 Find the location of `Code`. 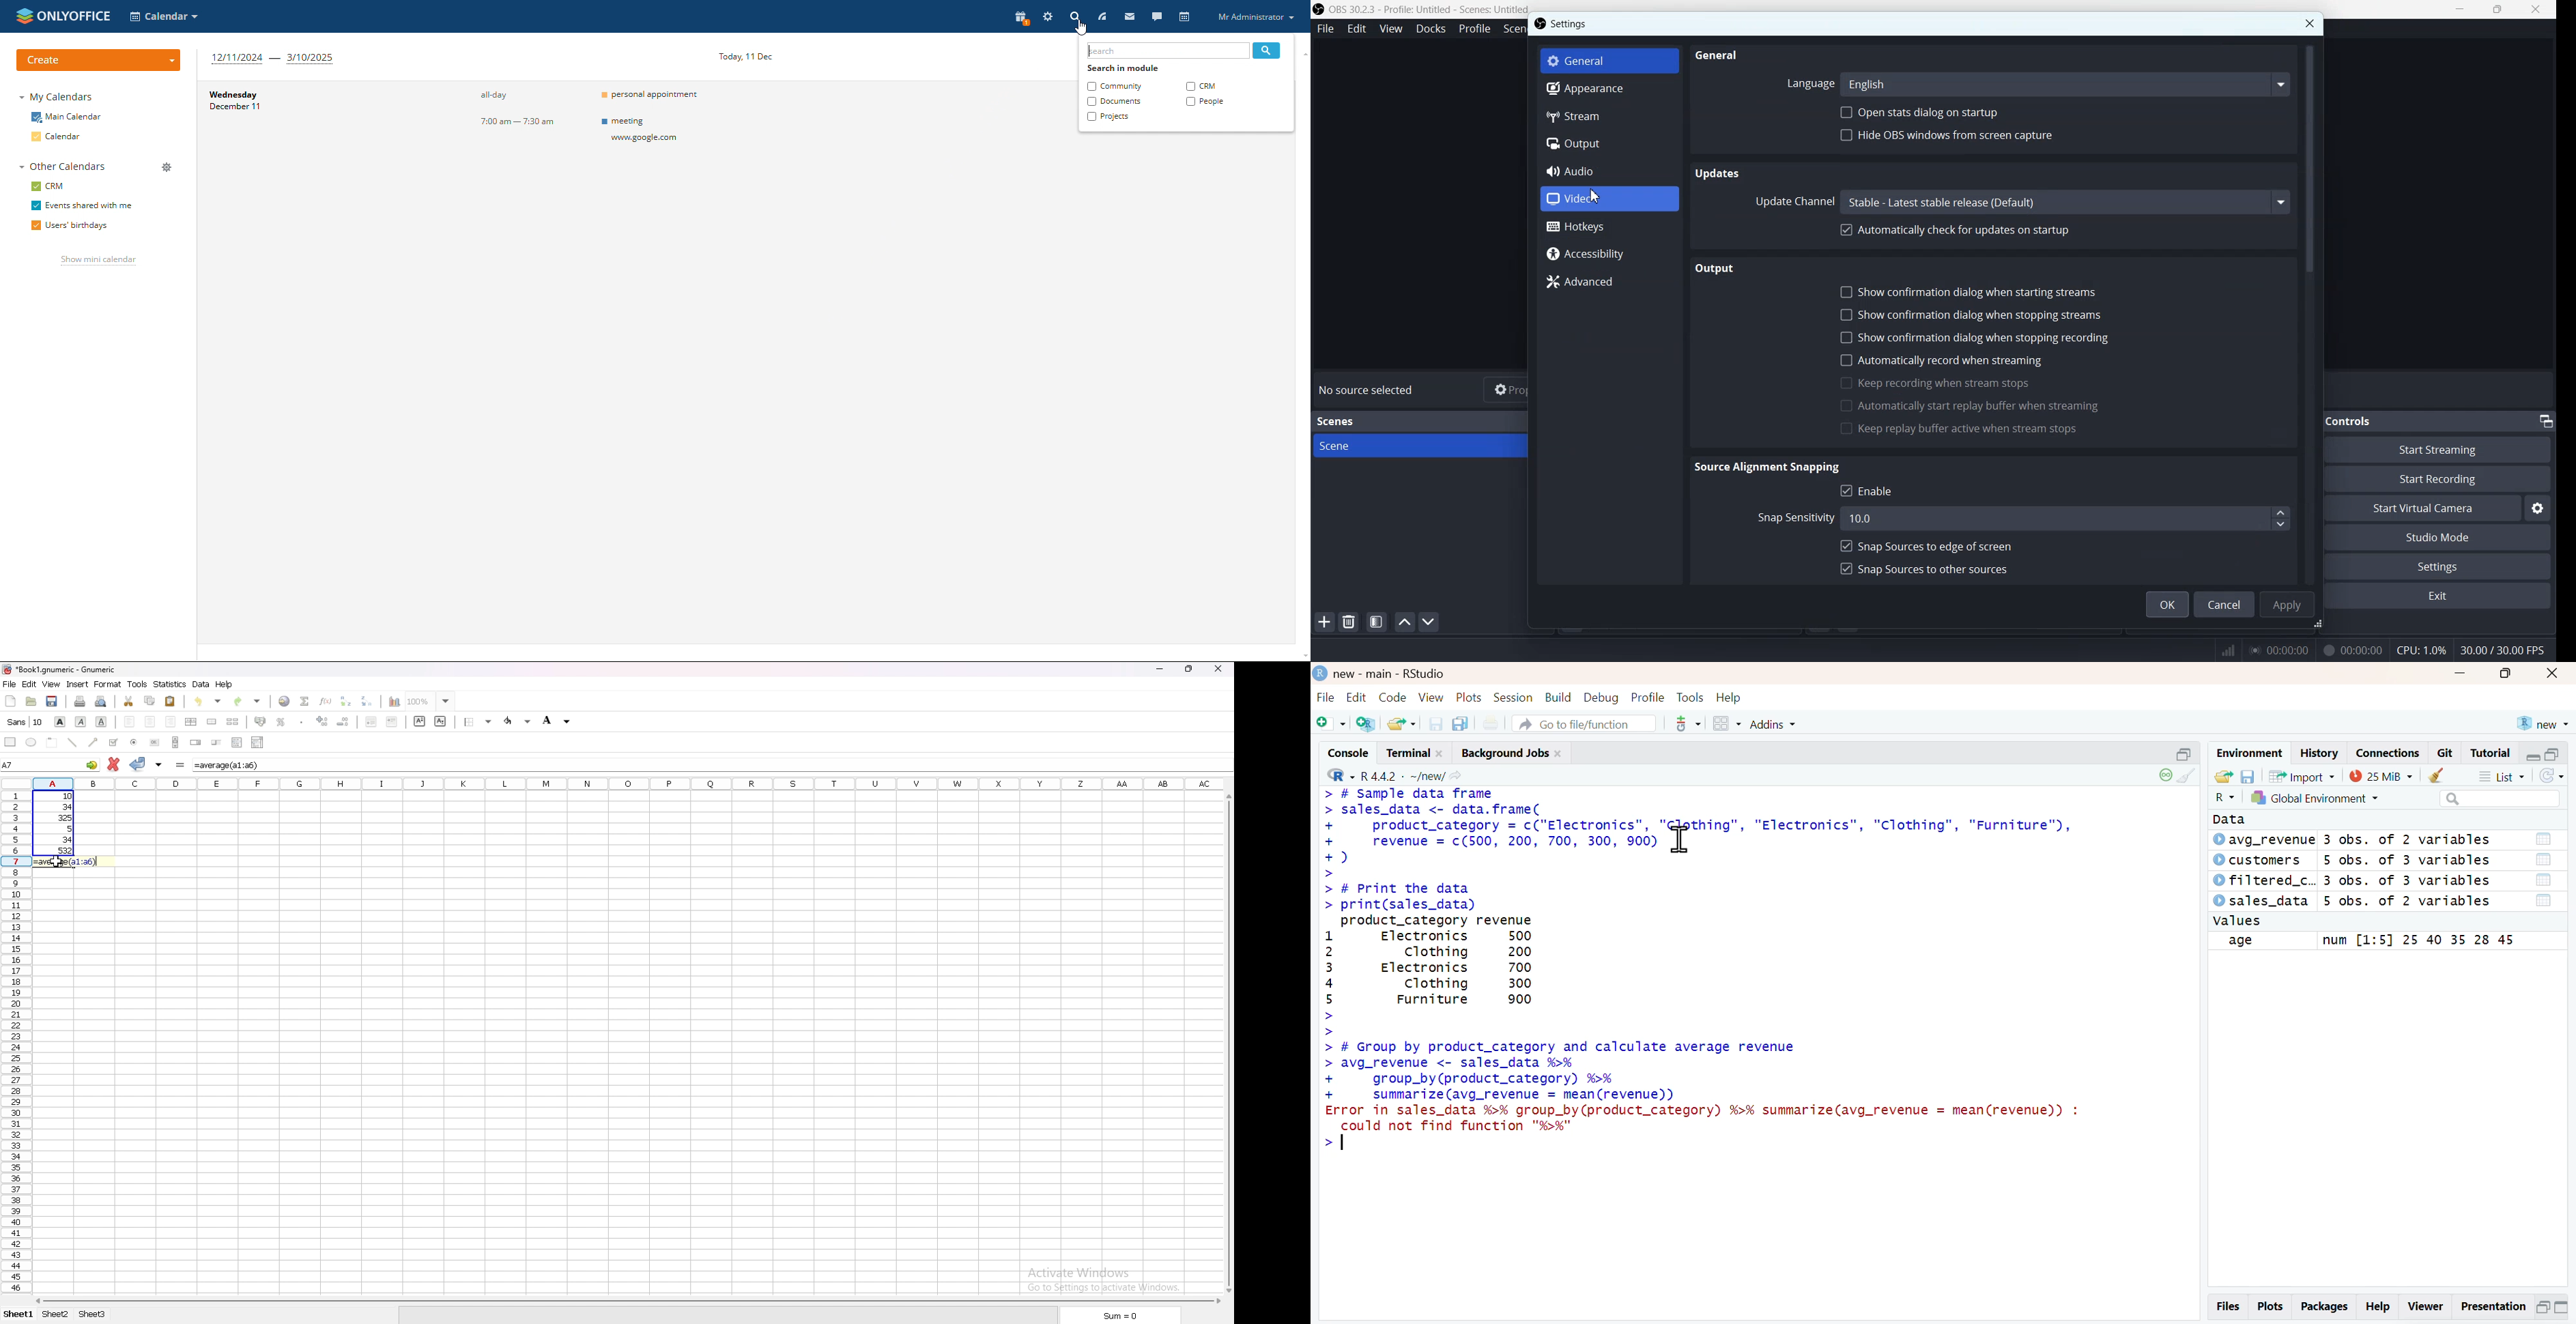

Code is located at coordinates (1392, 698).